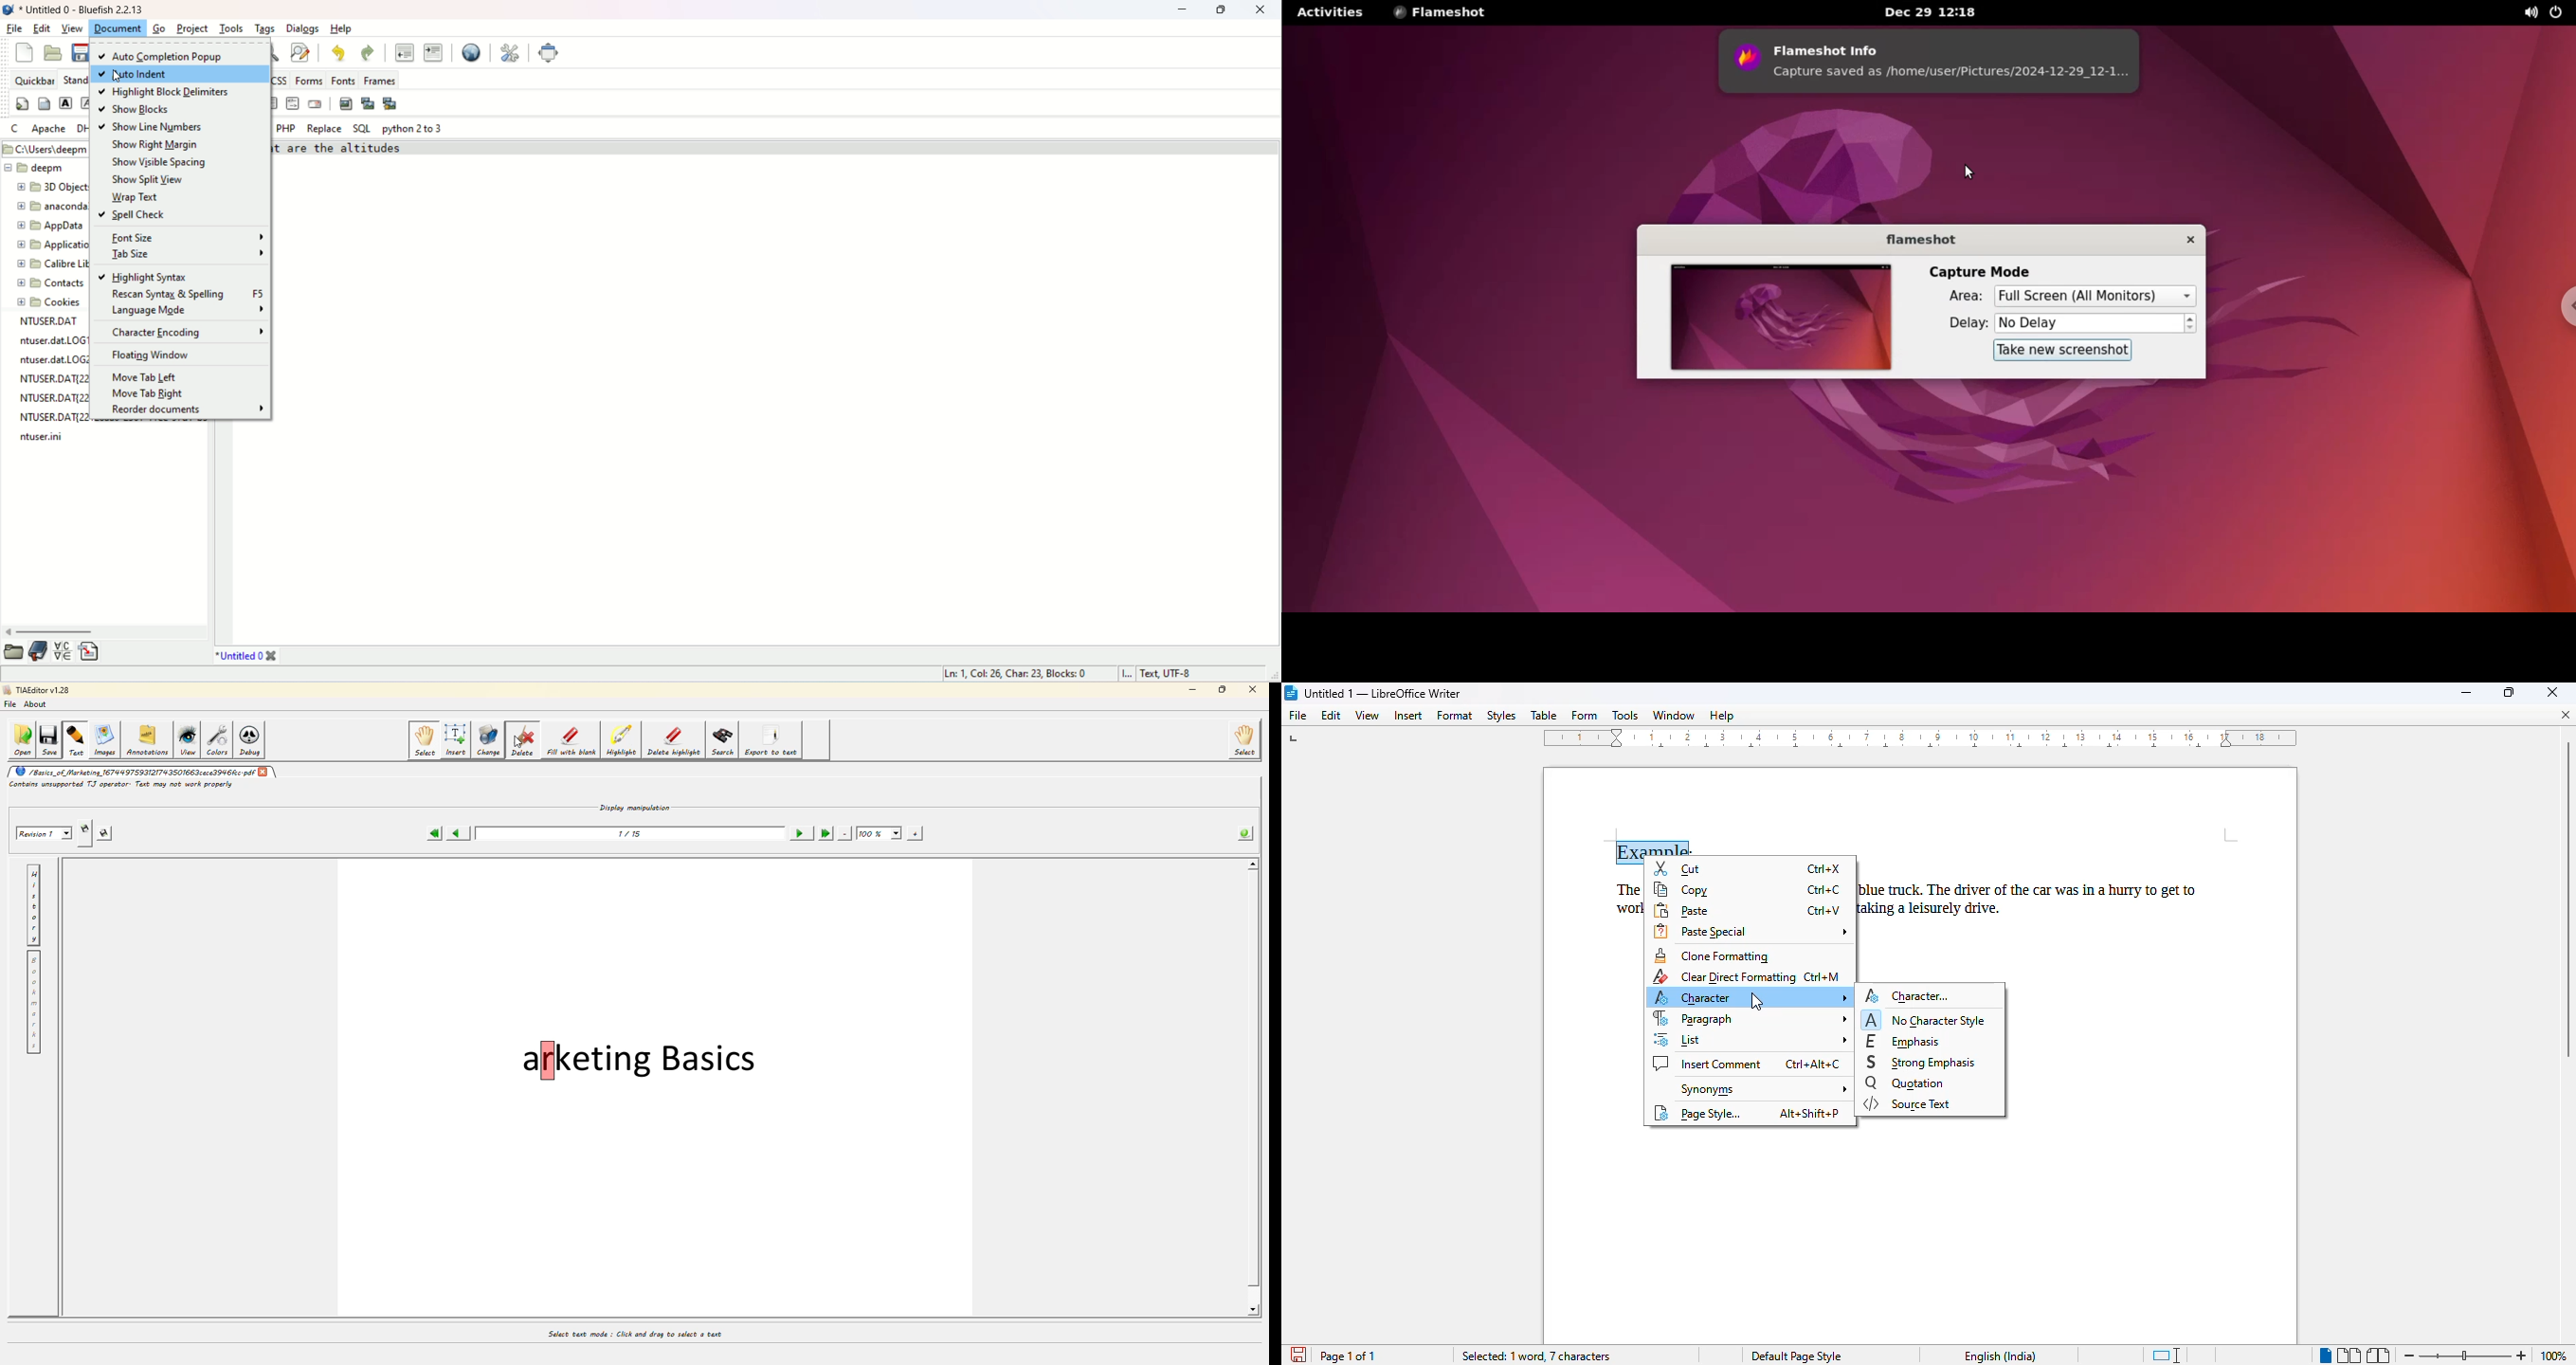 This screenshot has height=1372, width=2576. I want to click on rescan syntax and spelling, so click(187, 294).